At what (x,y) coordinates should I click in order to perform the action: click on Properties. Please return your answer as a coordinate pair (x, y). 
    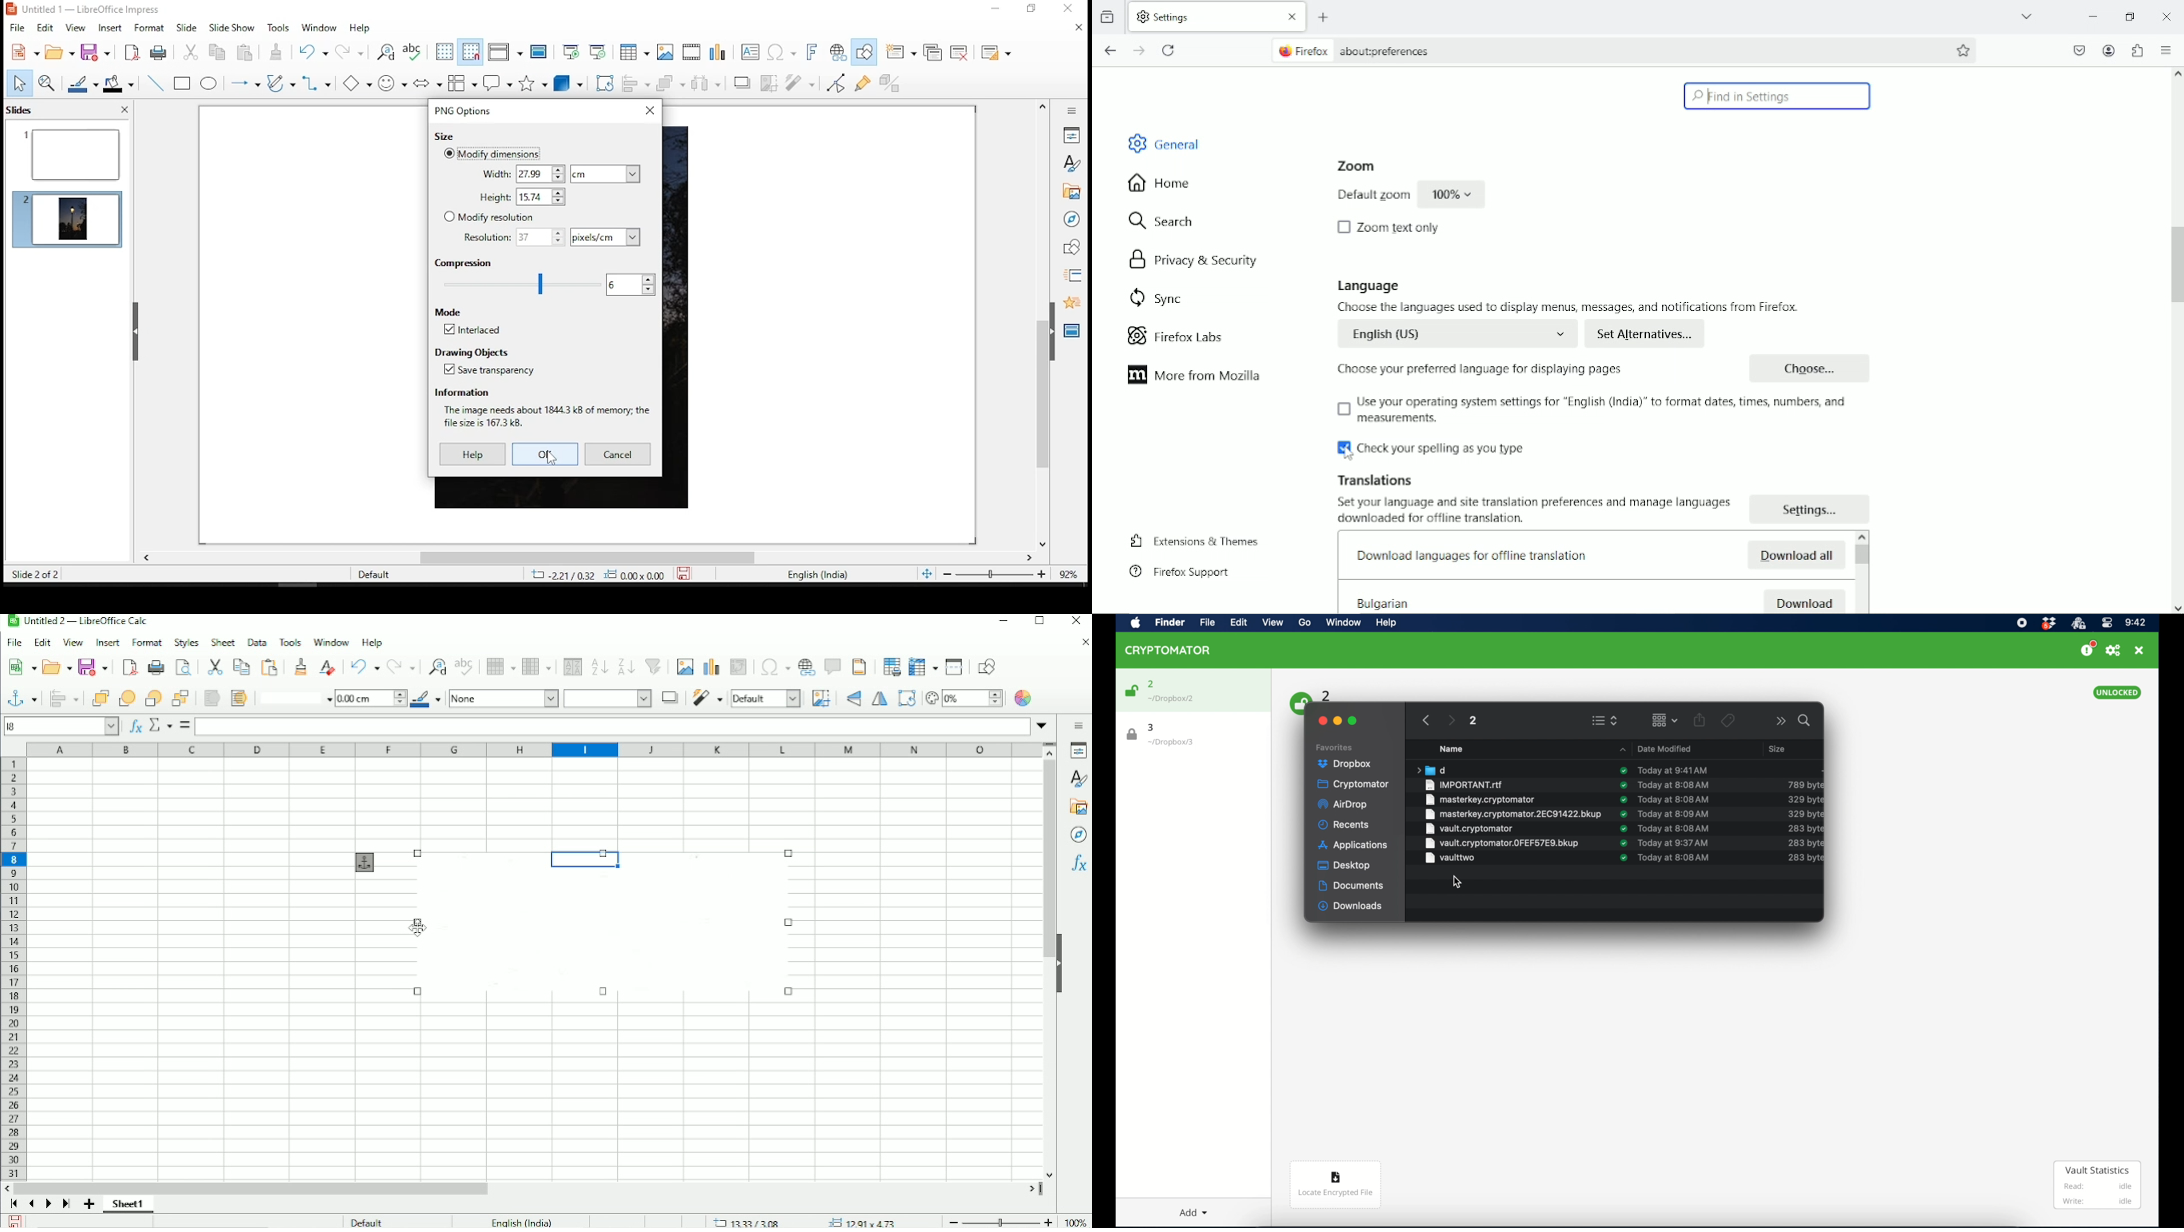
    Looking at the image, I should click on (1078, 751).